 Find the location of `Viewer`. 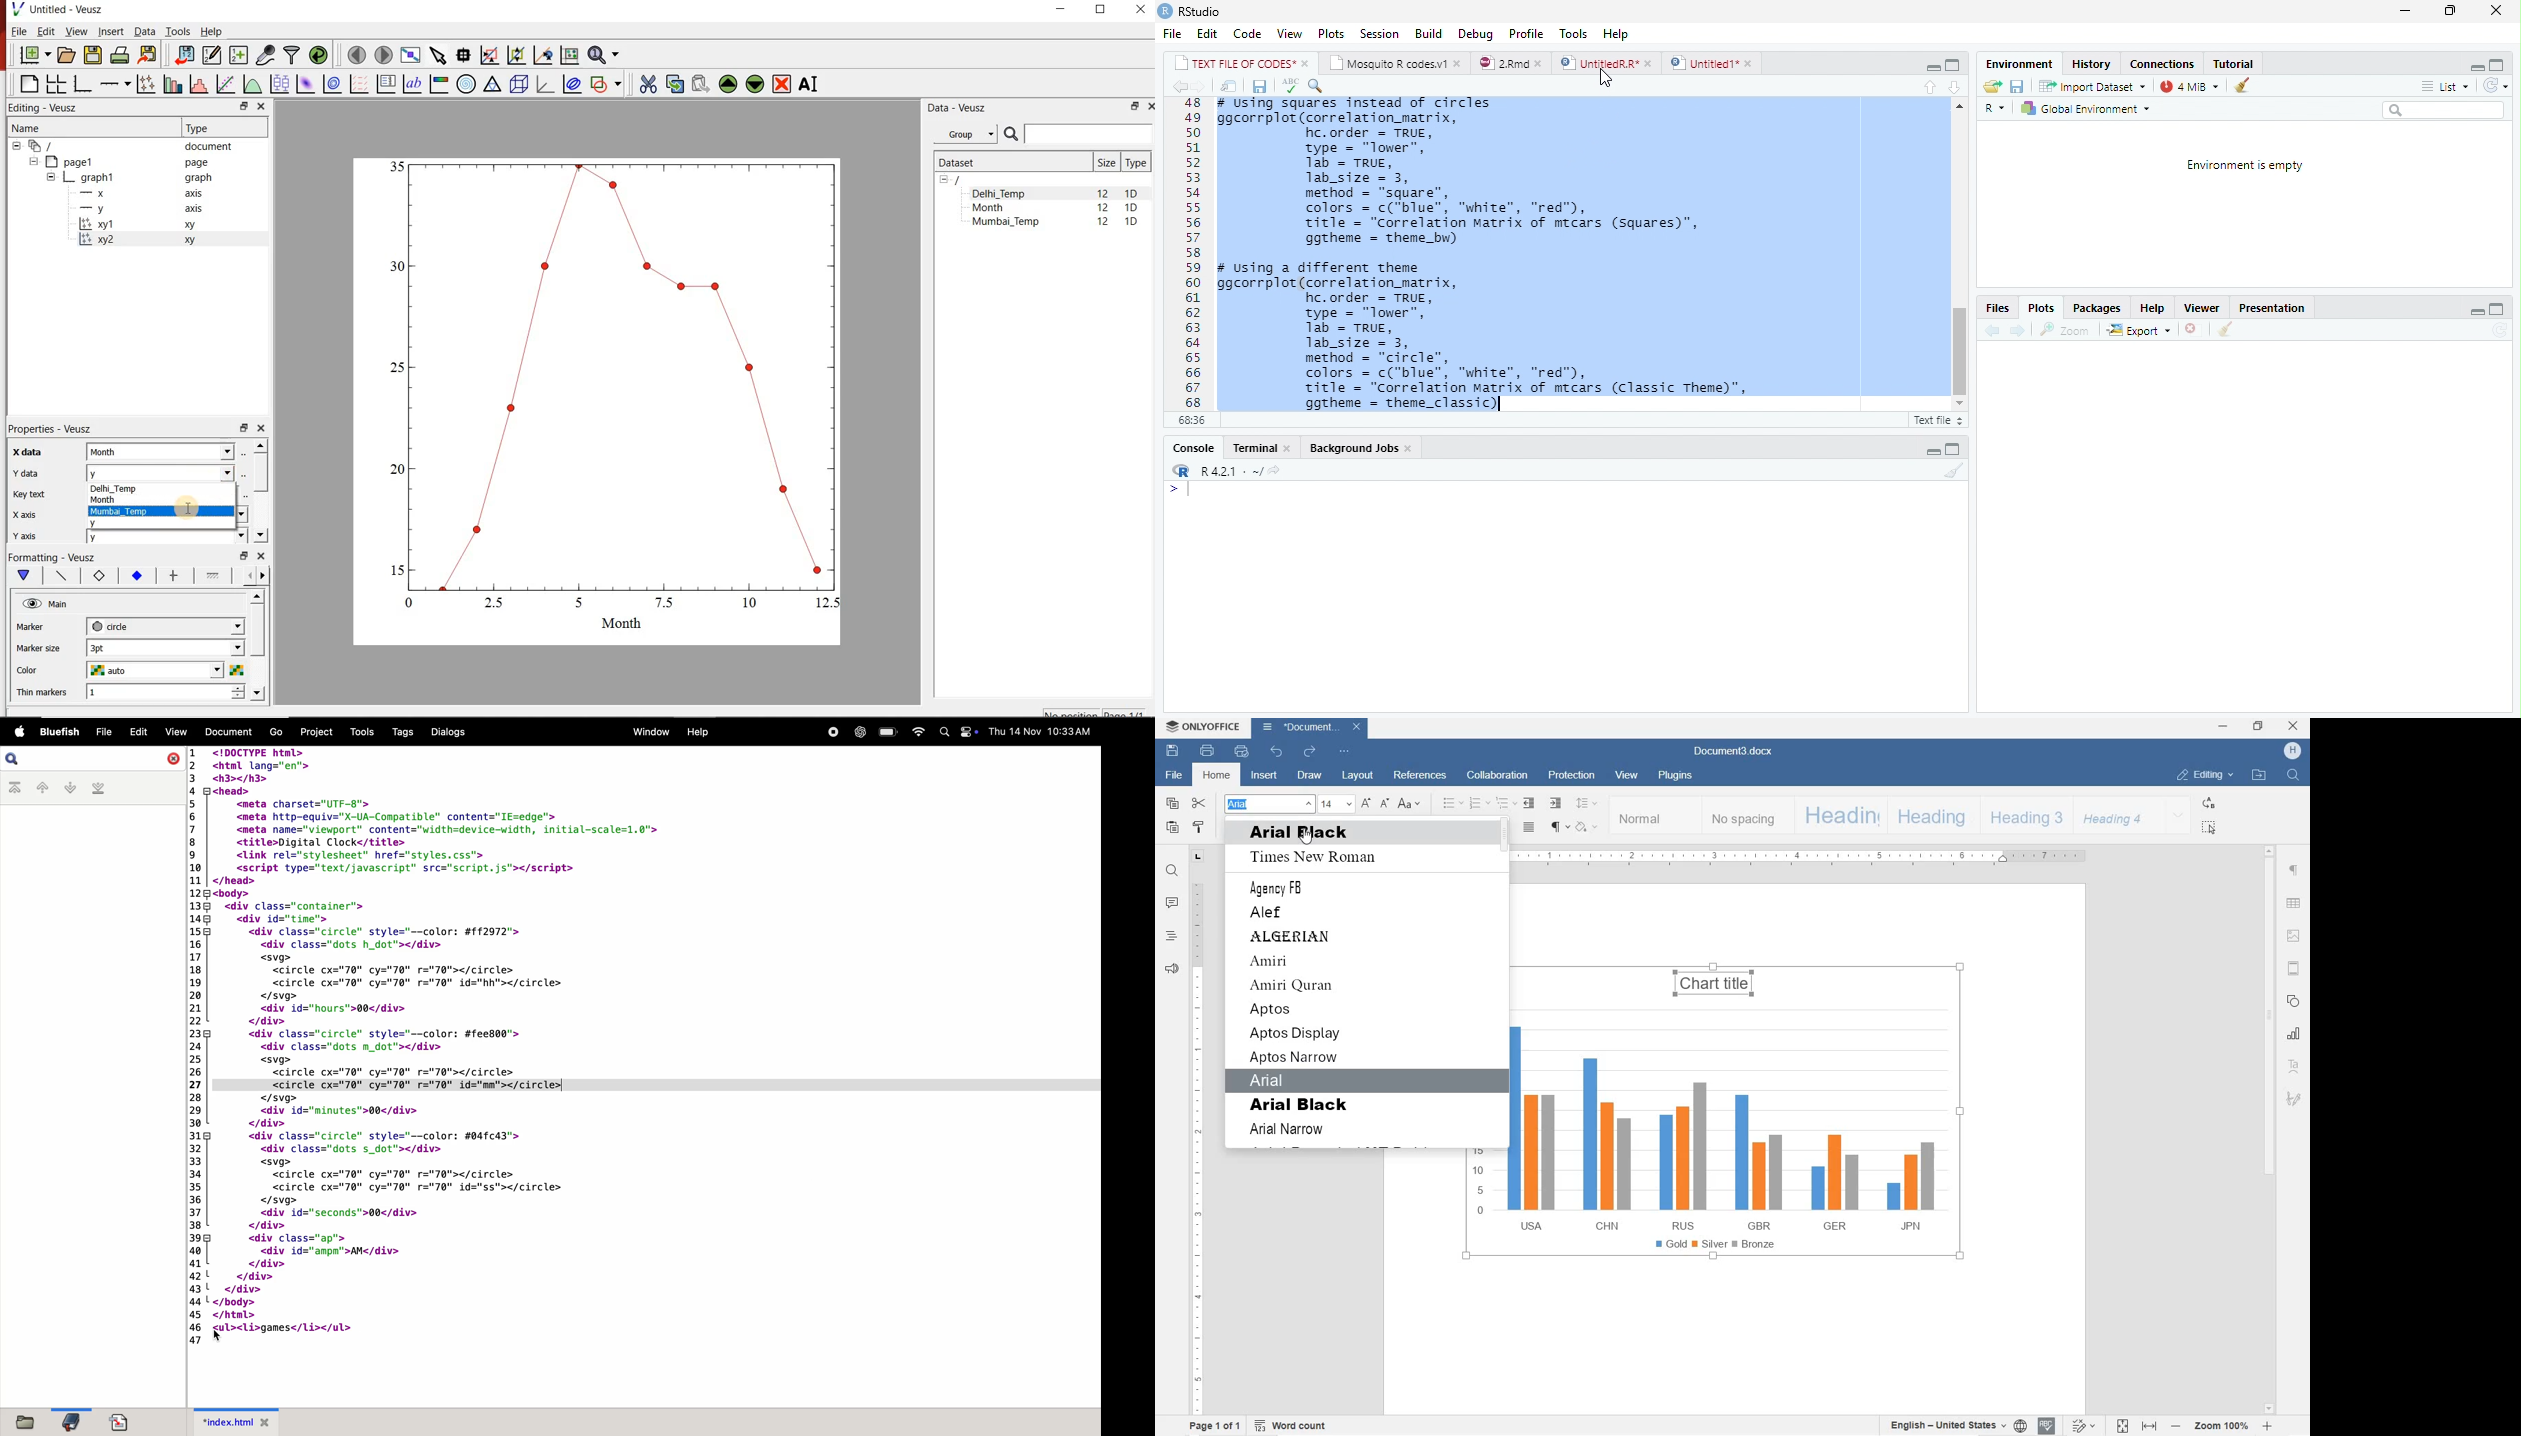

Viewer is located at coordinates (2203, 308).